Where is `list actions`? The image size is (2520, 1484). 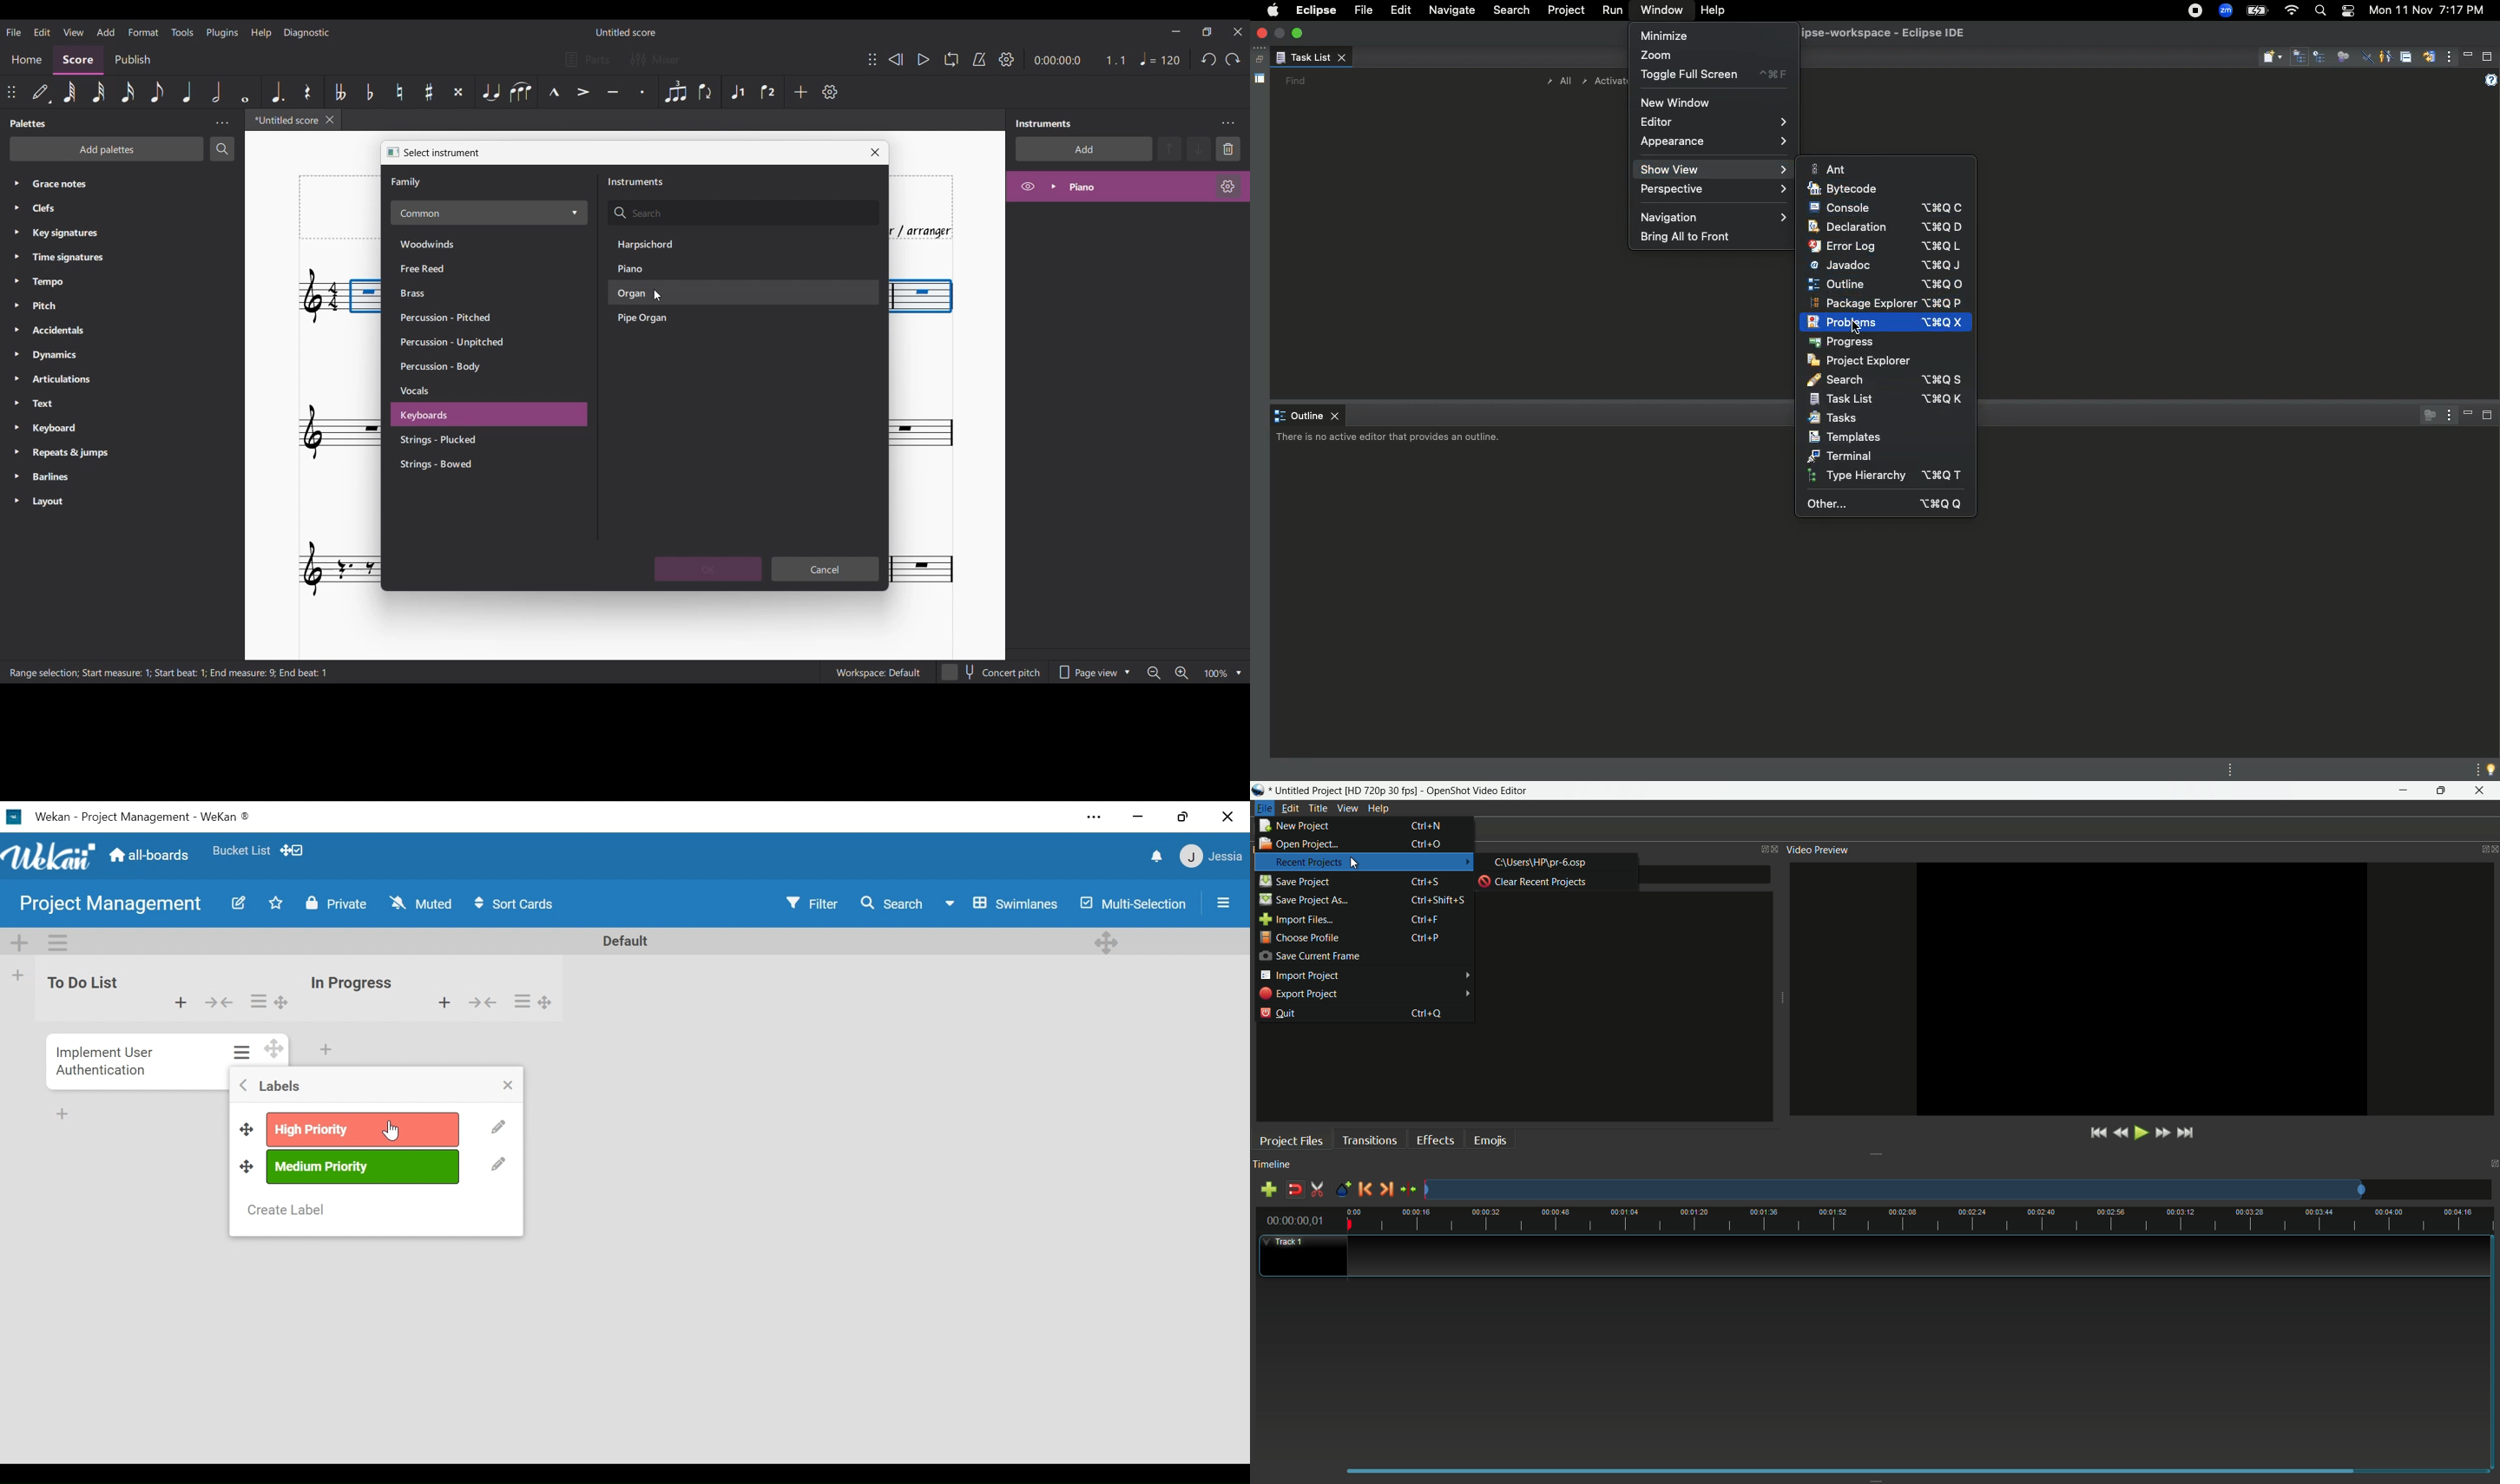
list actions is located at coordinates (258, 1002).